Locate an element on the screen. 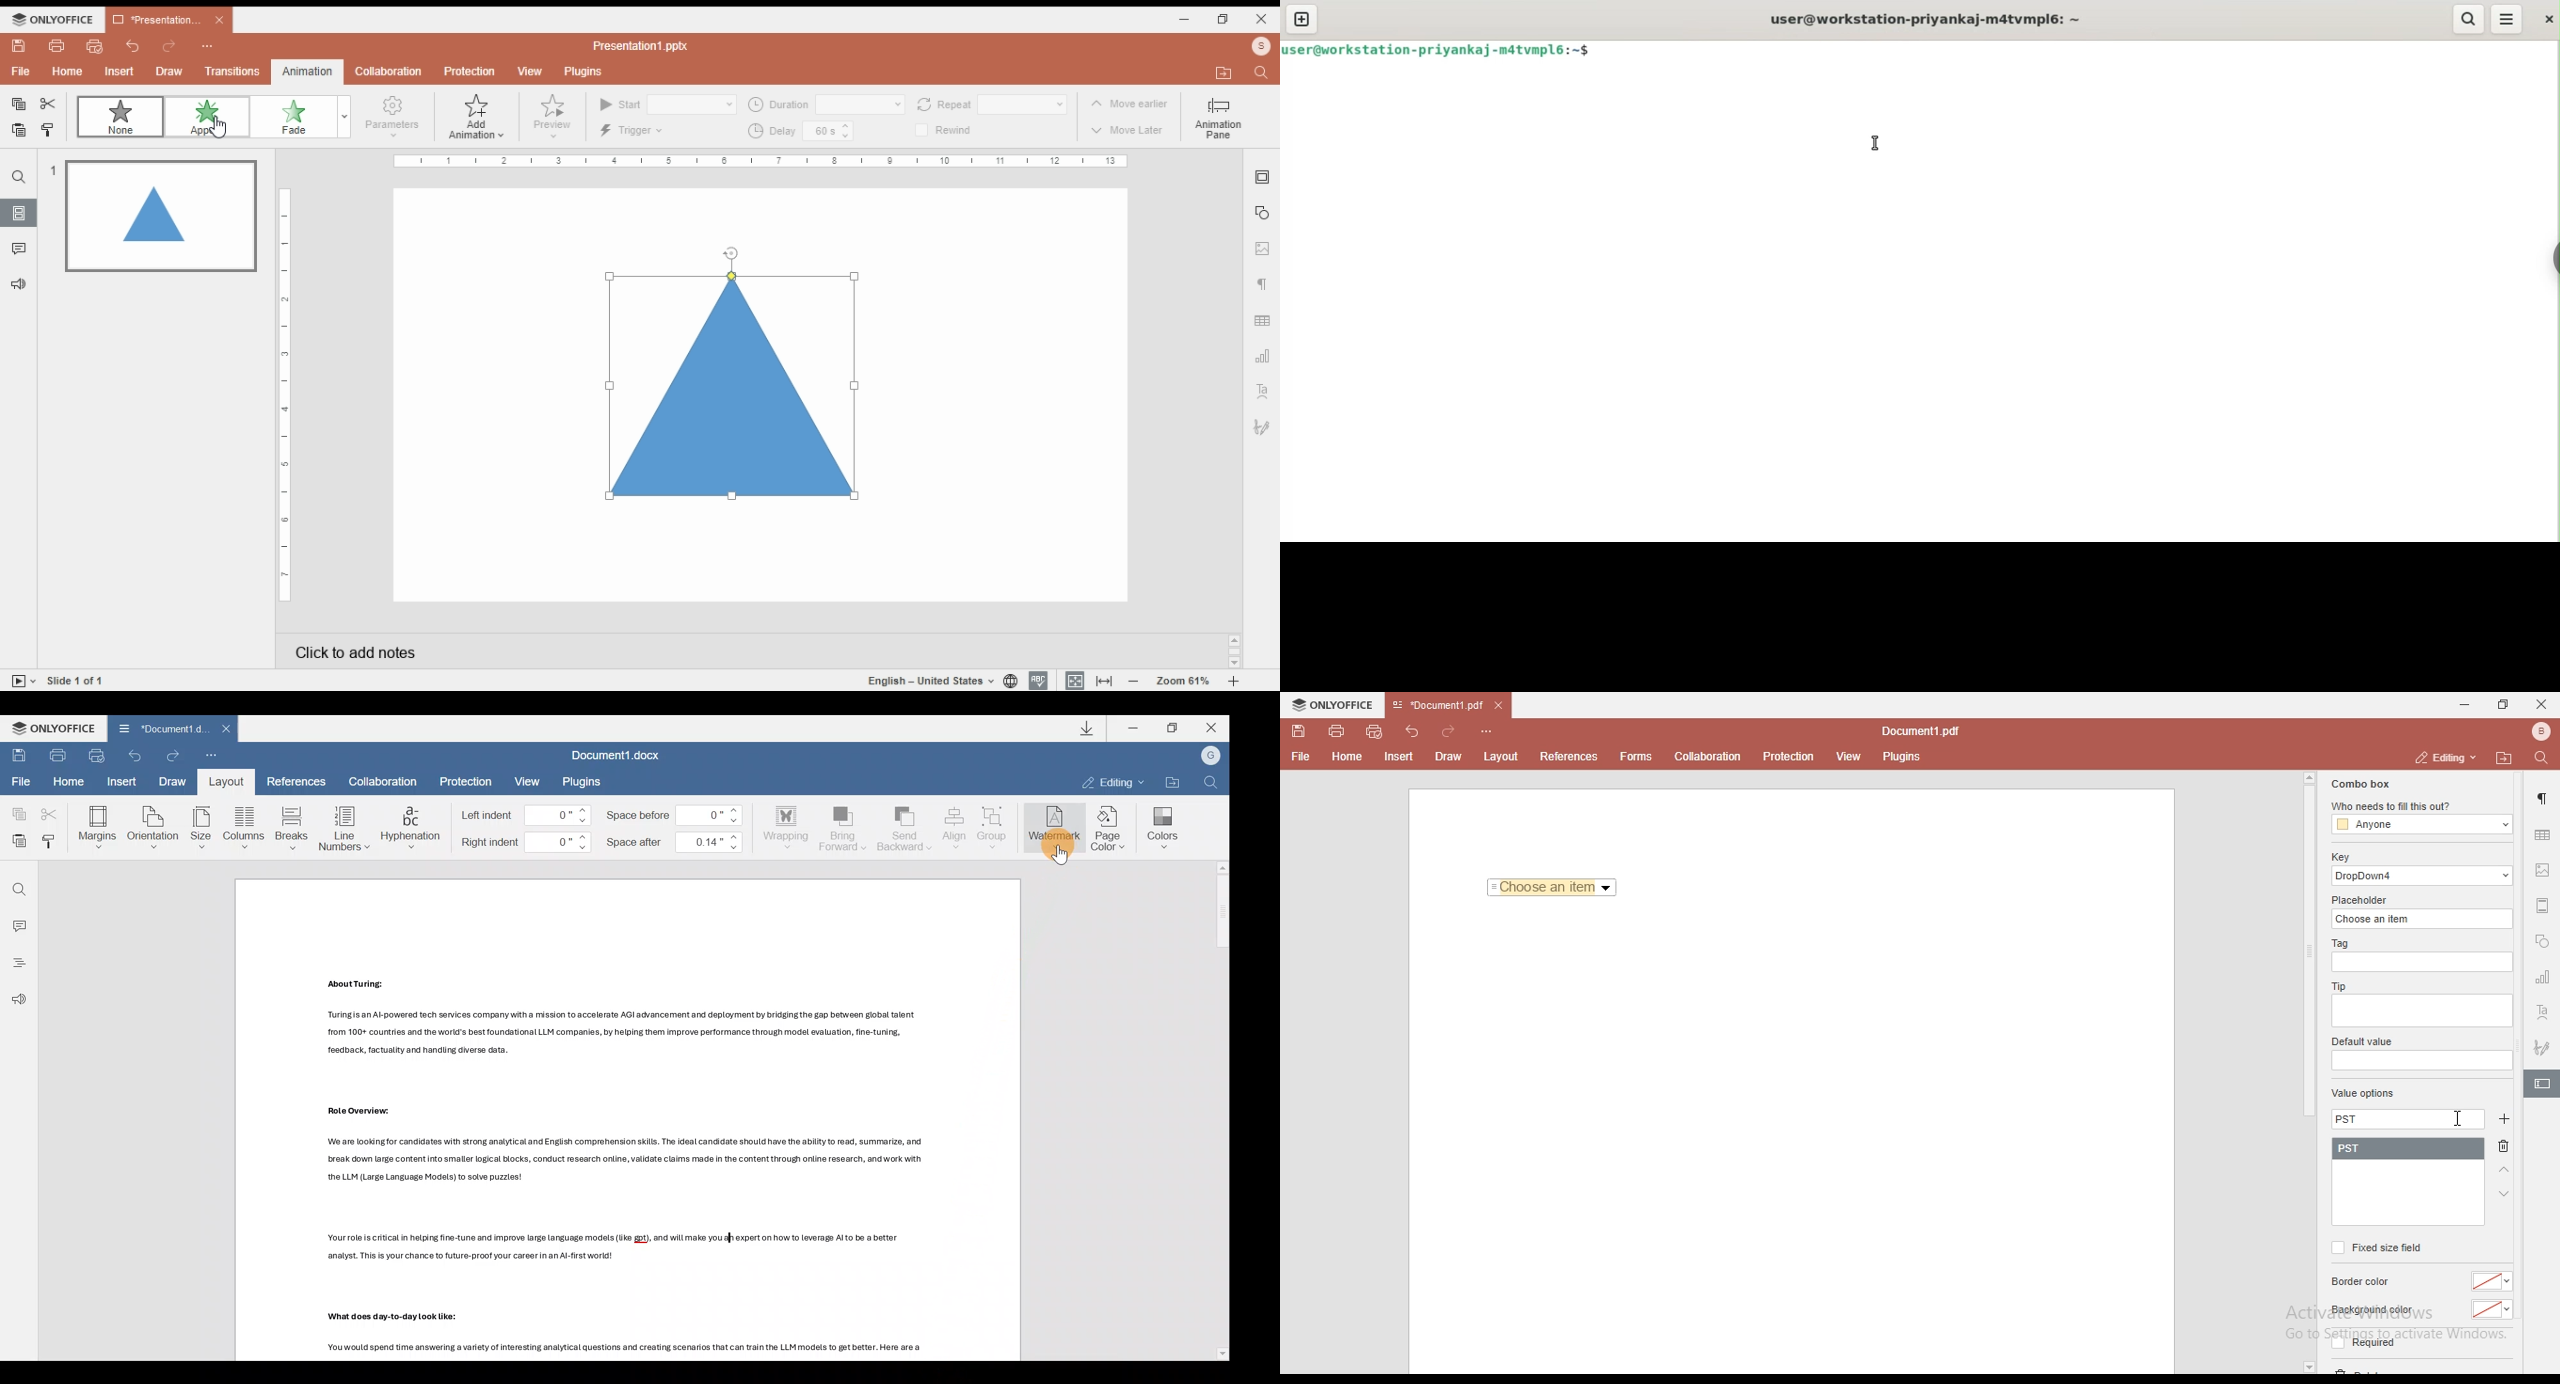 The width and height of the screenshot is (2576, 1400). highlighted add button is located at coordinates (2504, 1119).